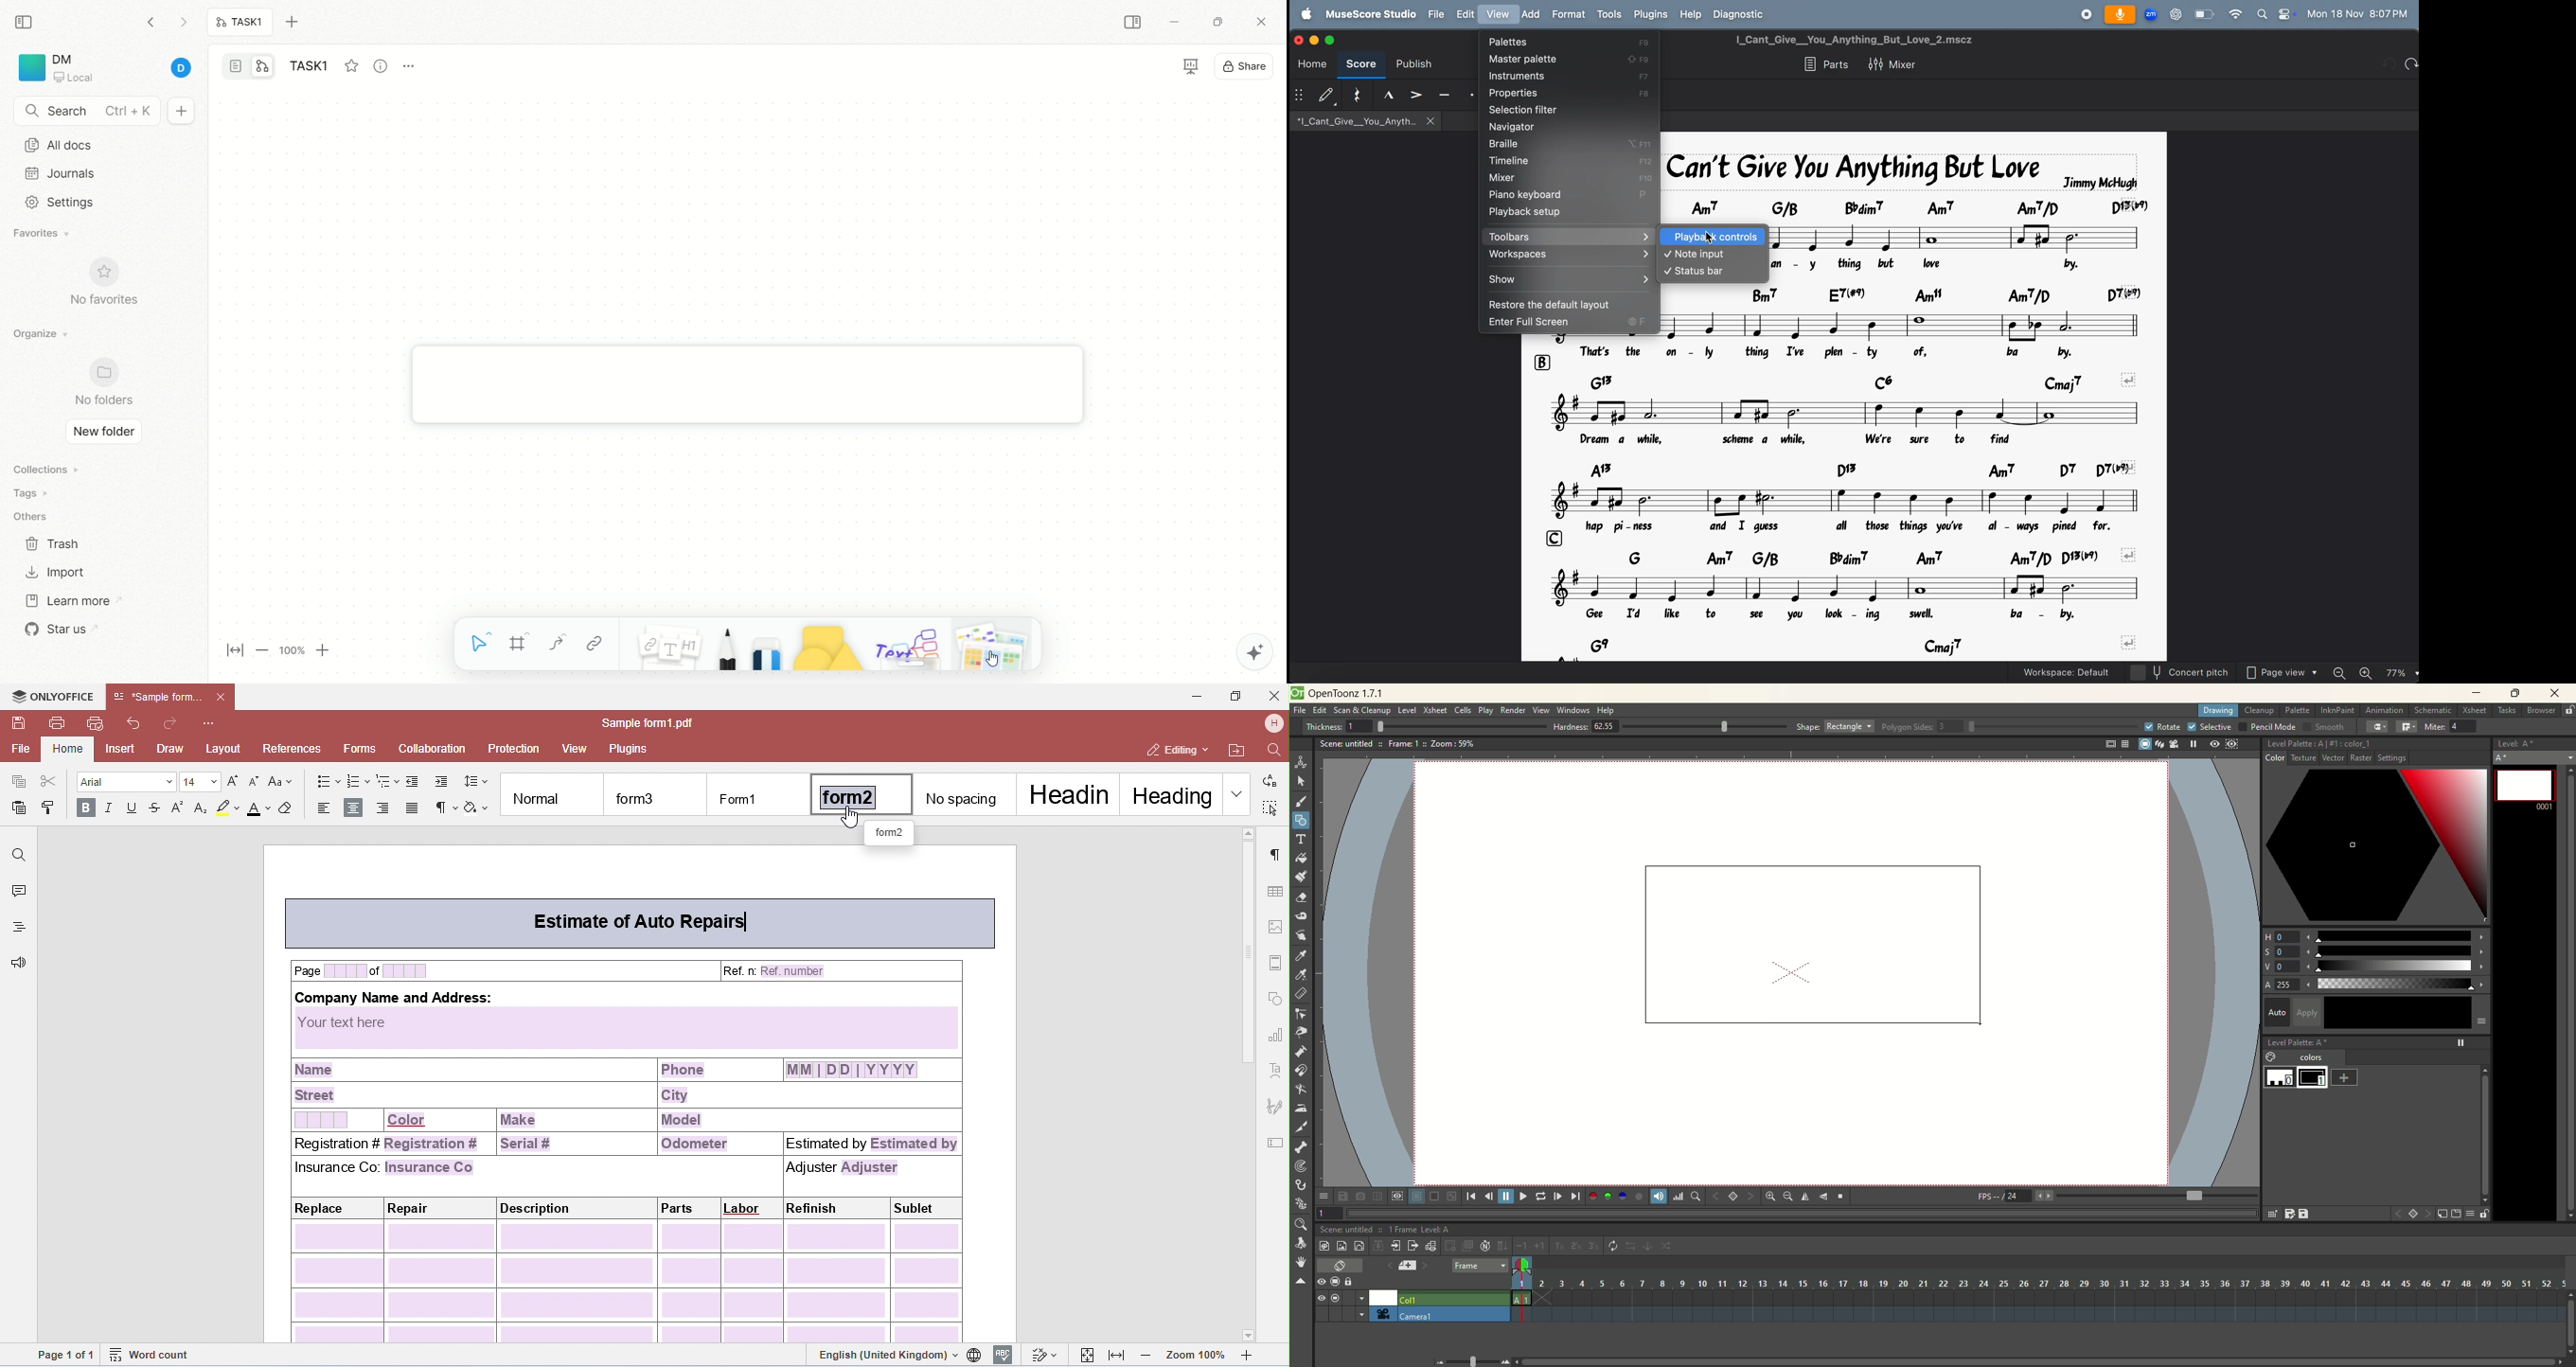  I want to click on minimize, so click(1173, 24).